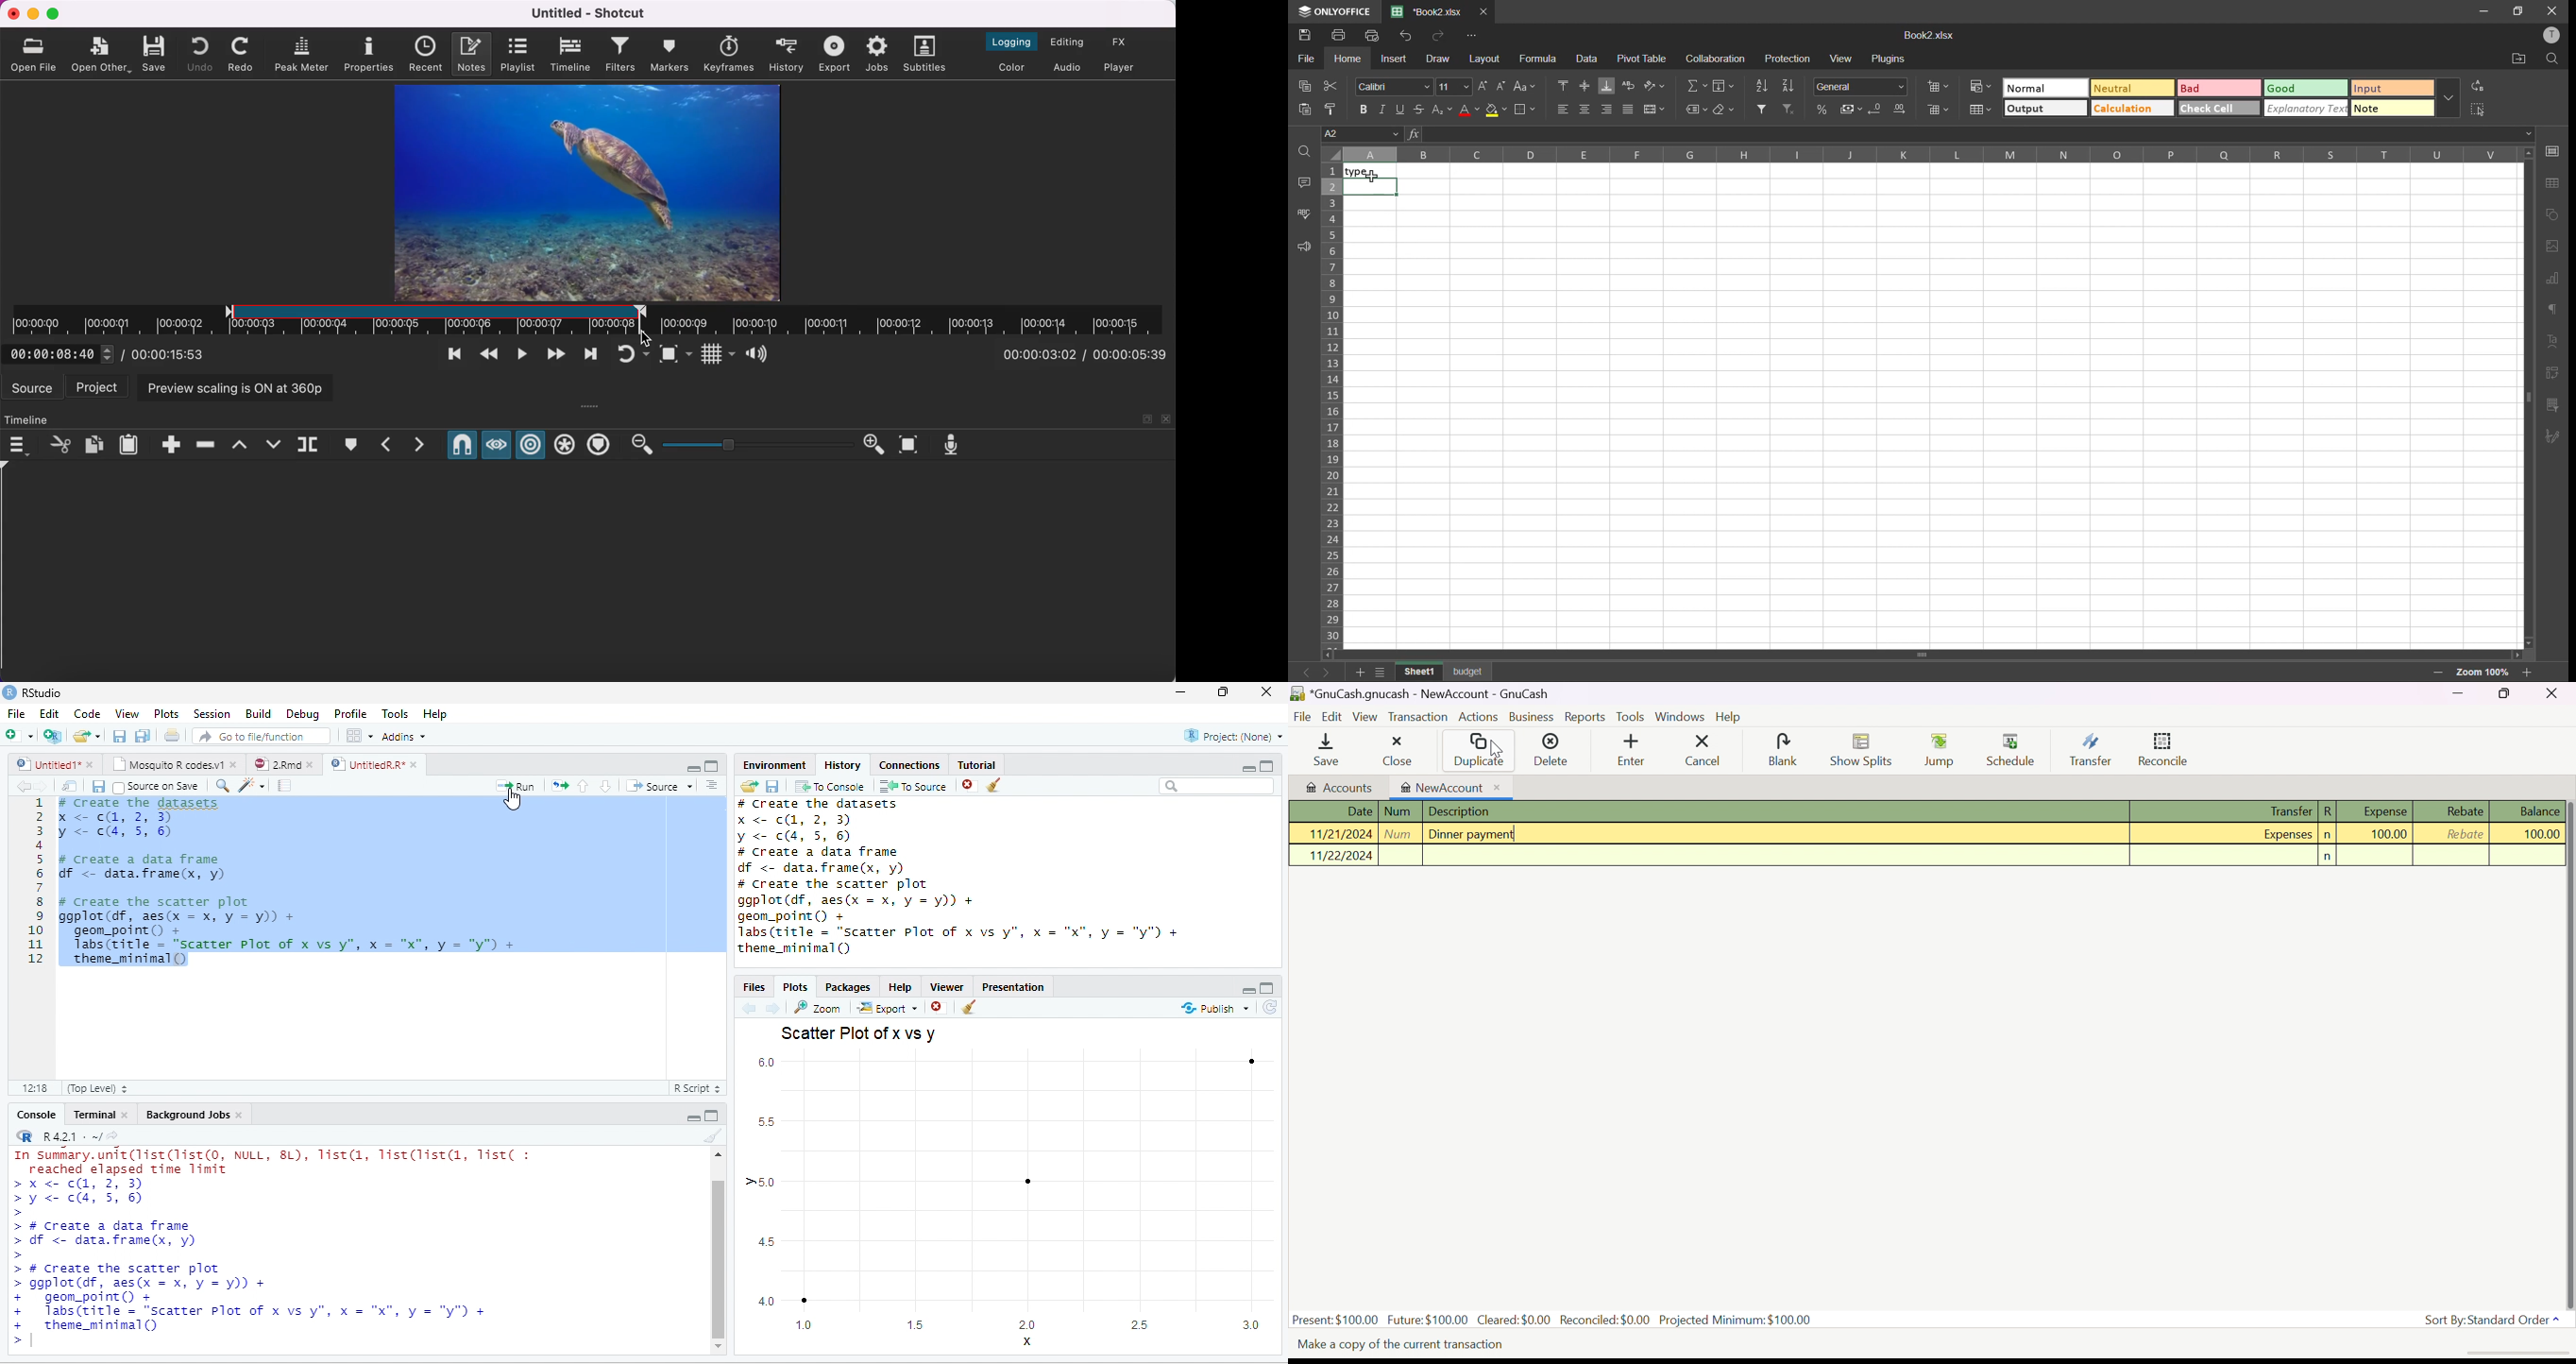 This screenshot has width=2576, height=1372. What do you see at coordinates (938, 1008) in the screenshot?
I see `Remove current plot` at bounding box center [938, 1008].